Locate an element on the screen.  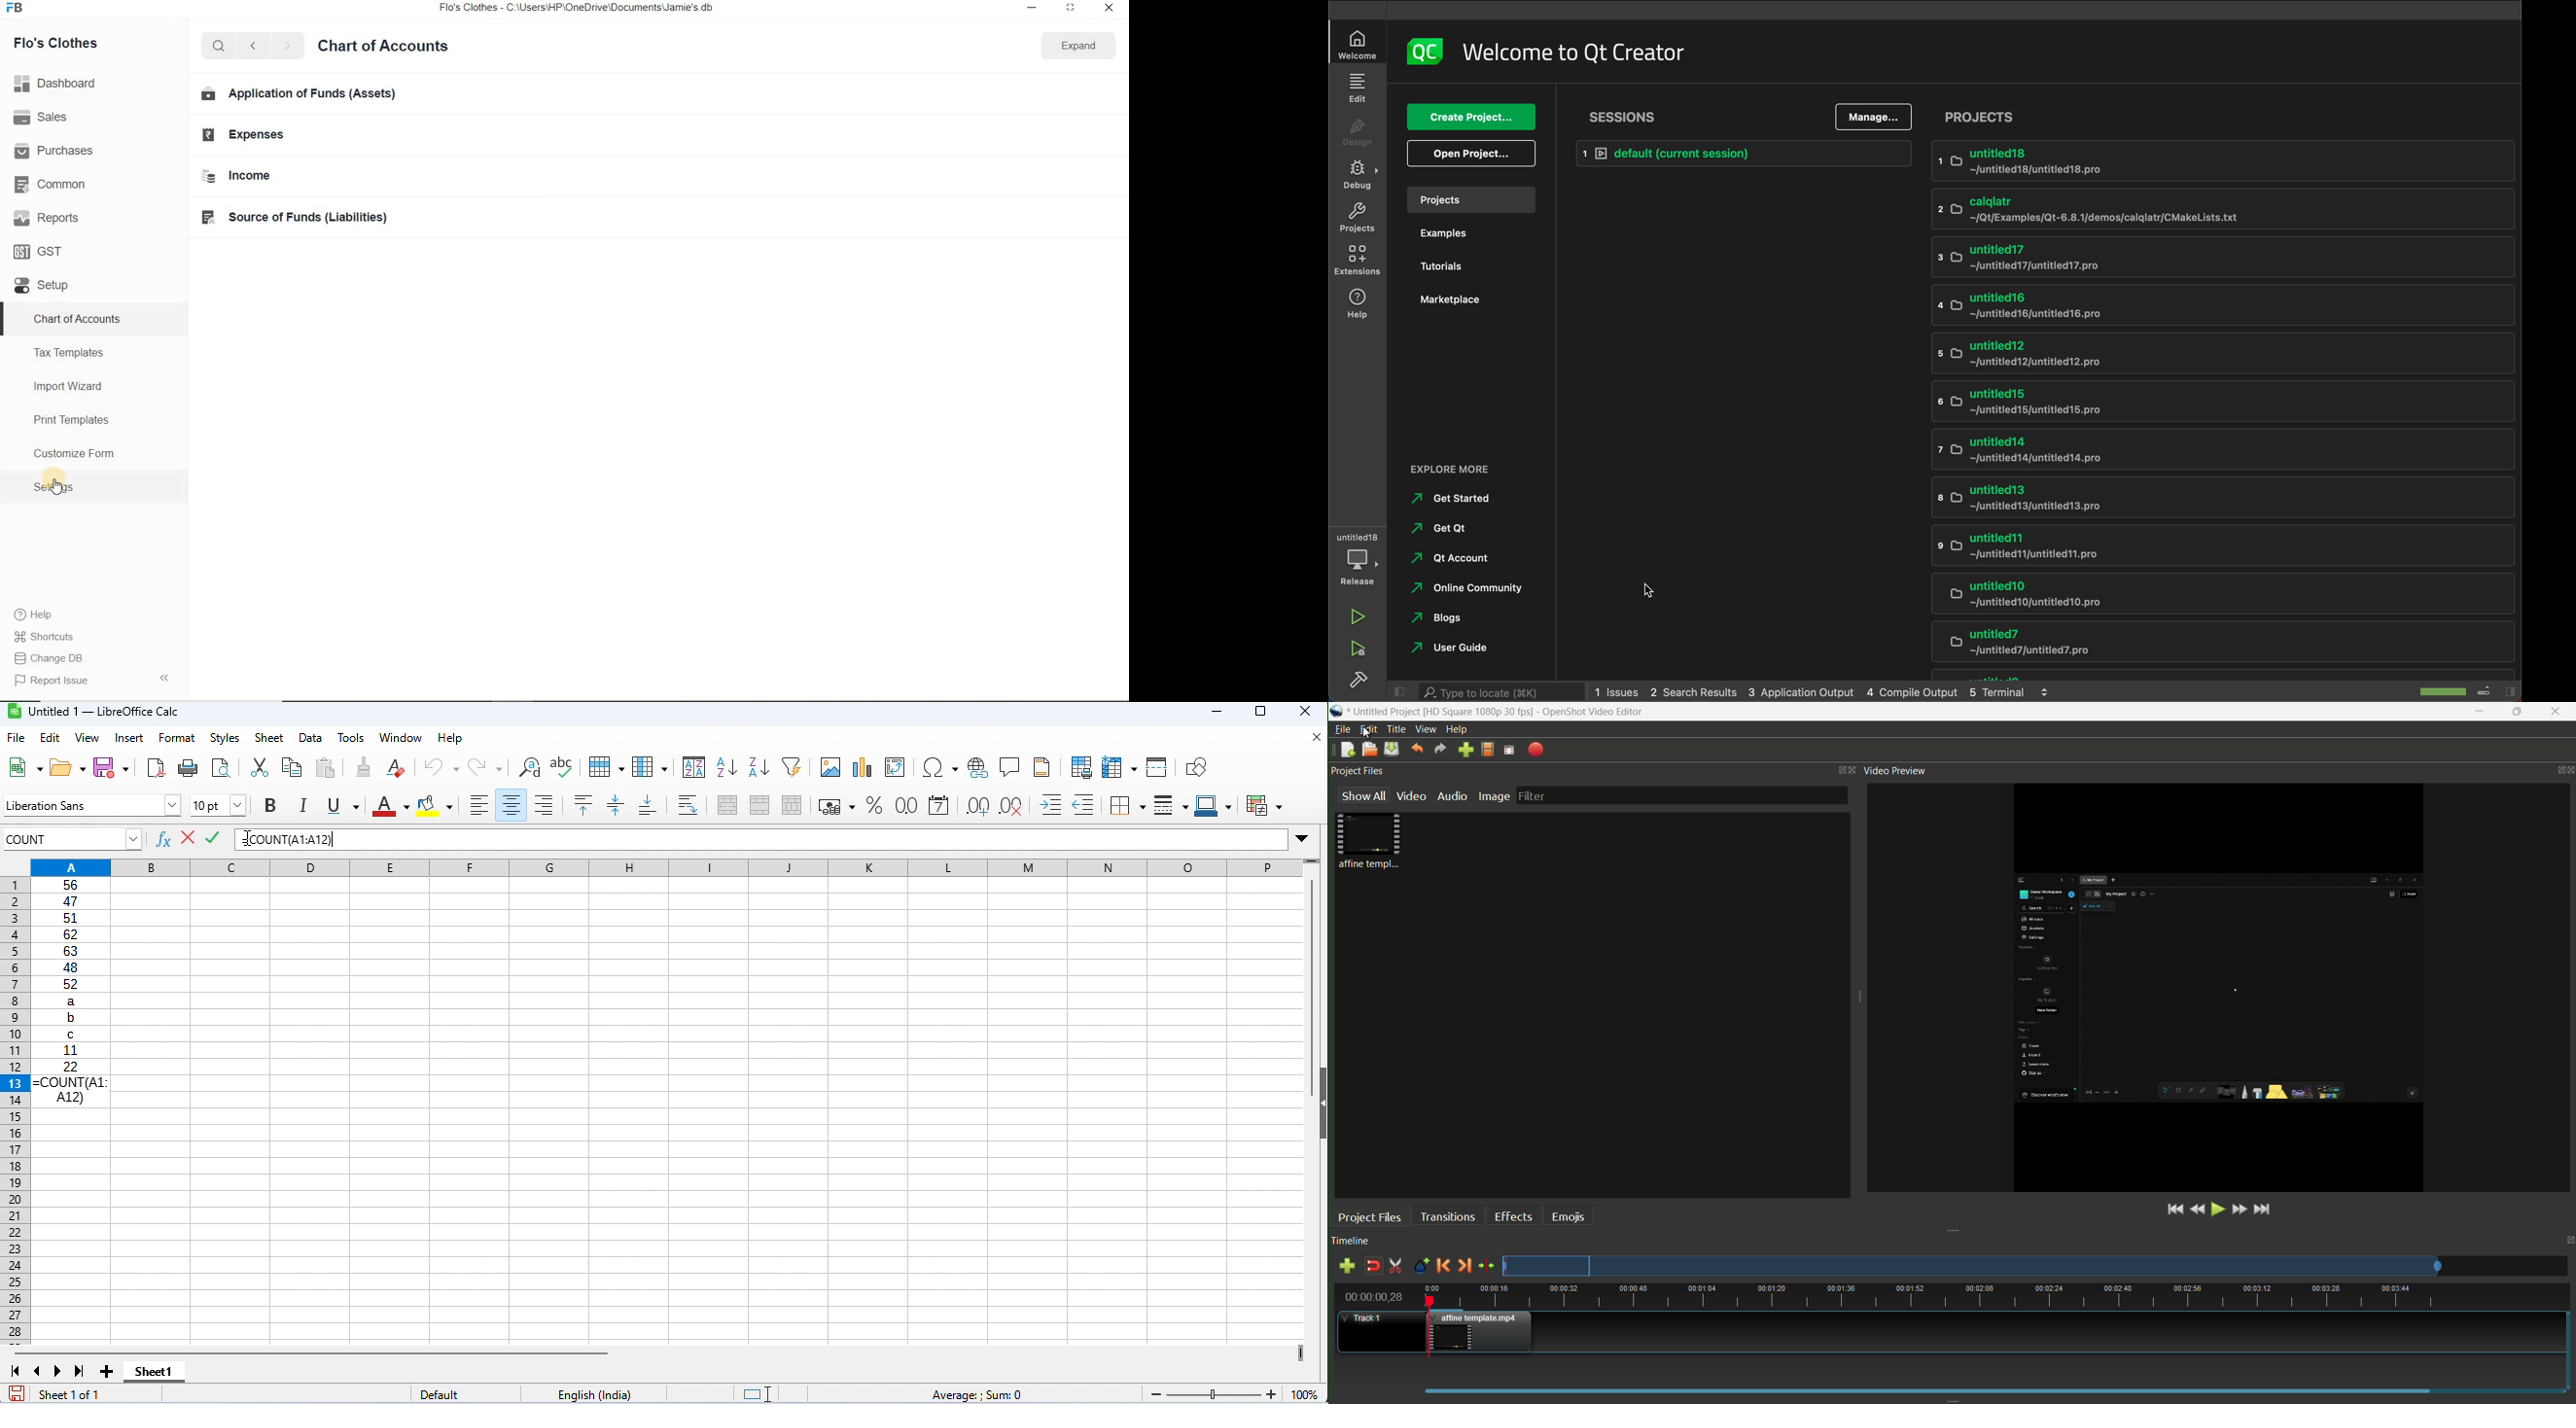
Change DB is located at coordinates (48, 658).